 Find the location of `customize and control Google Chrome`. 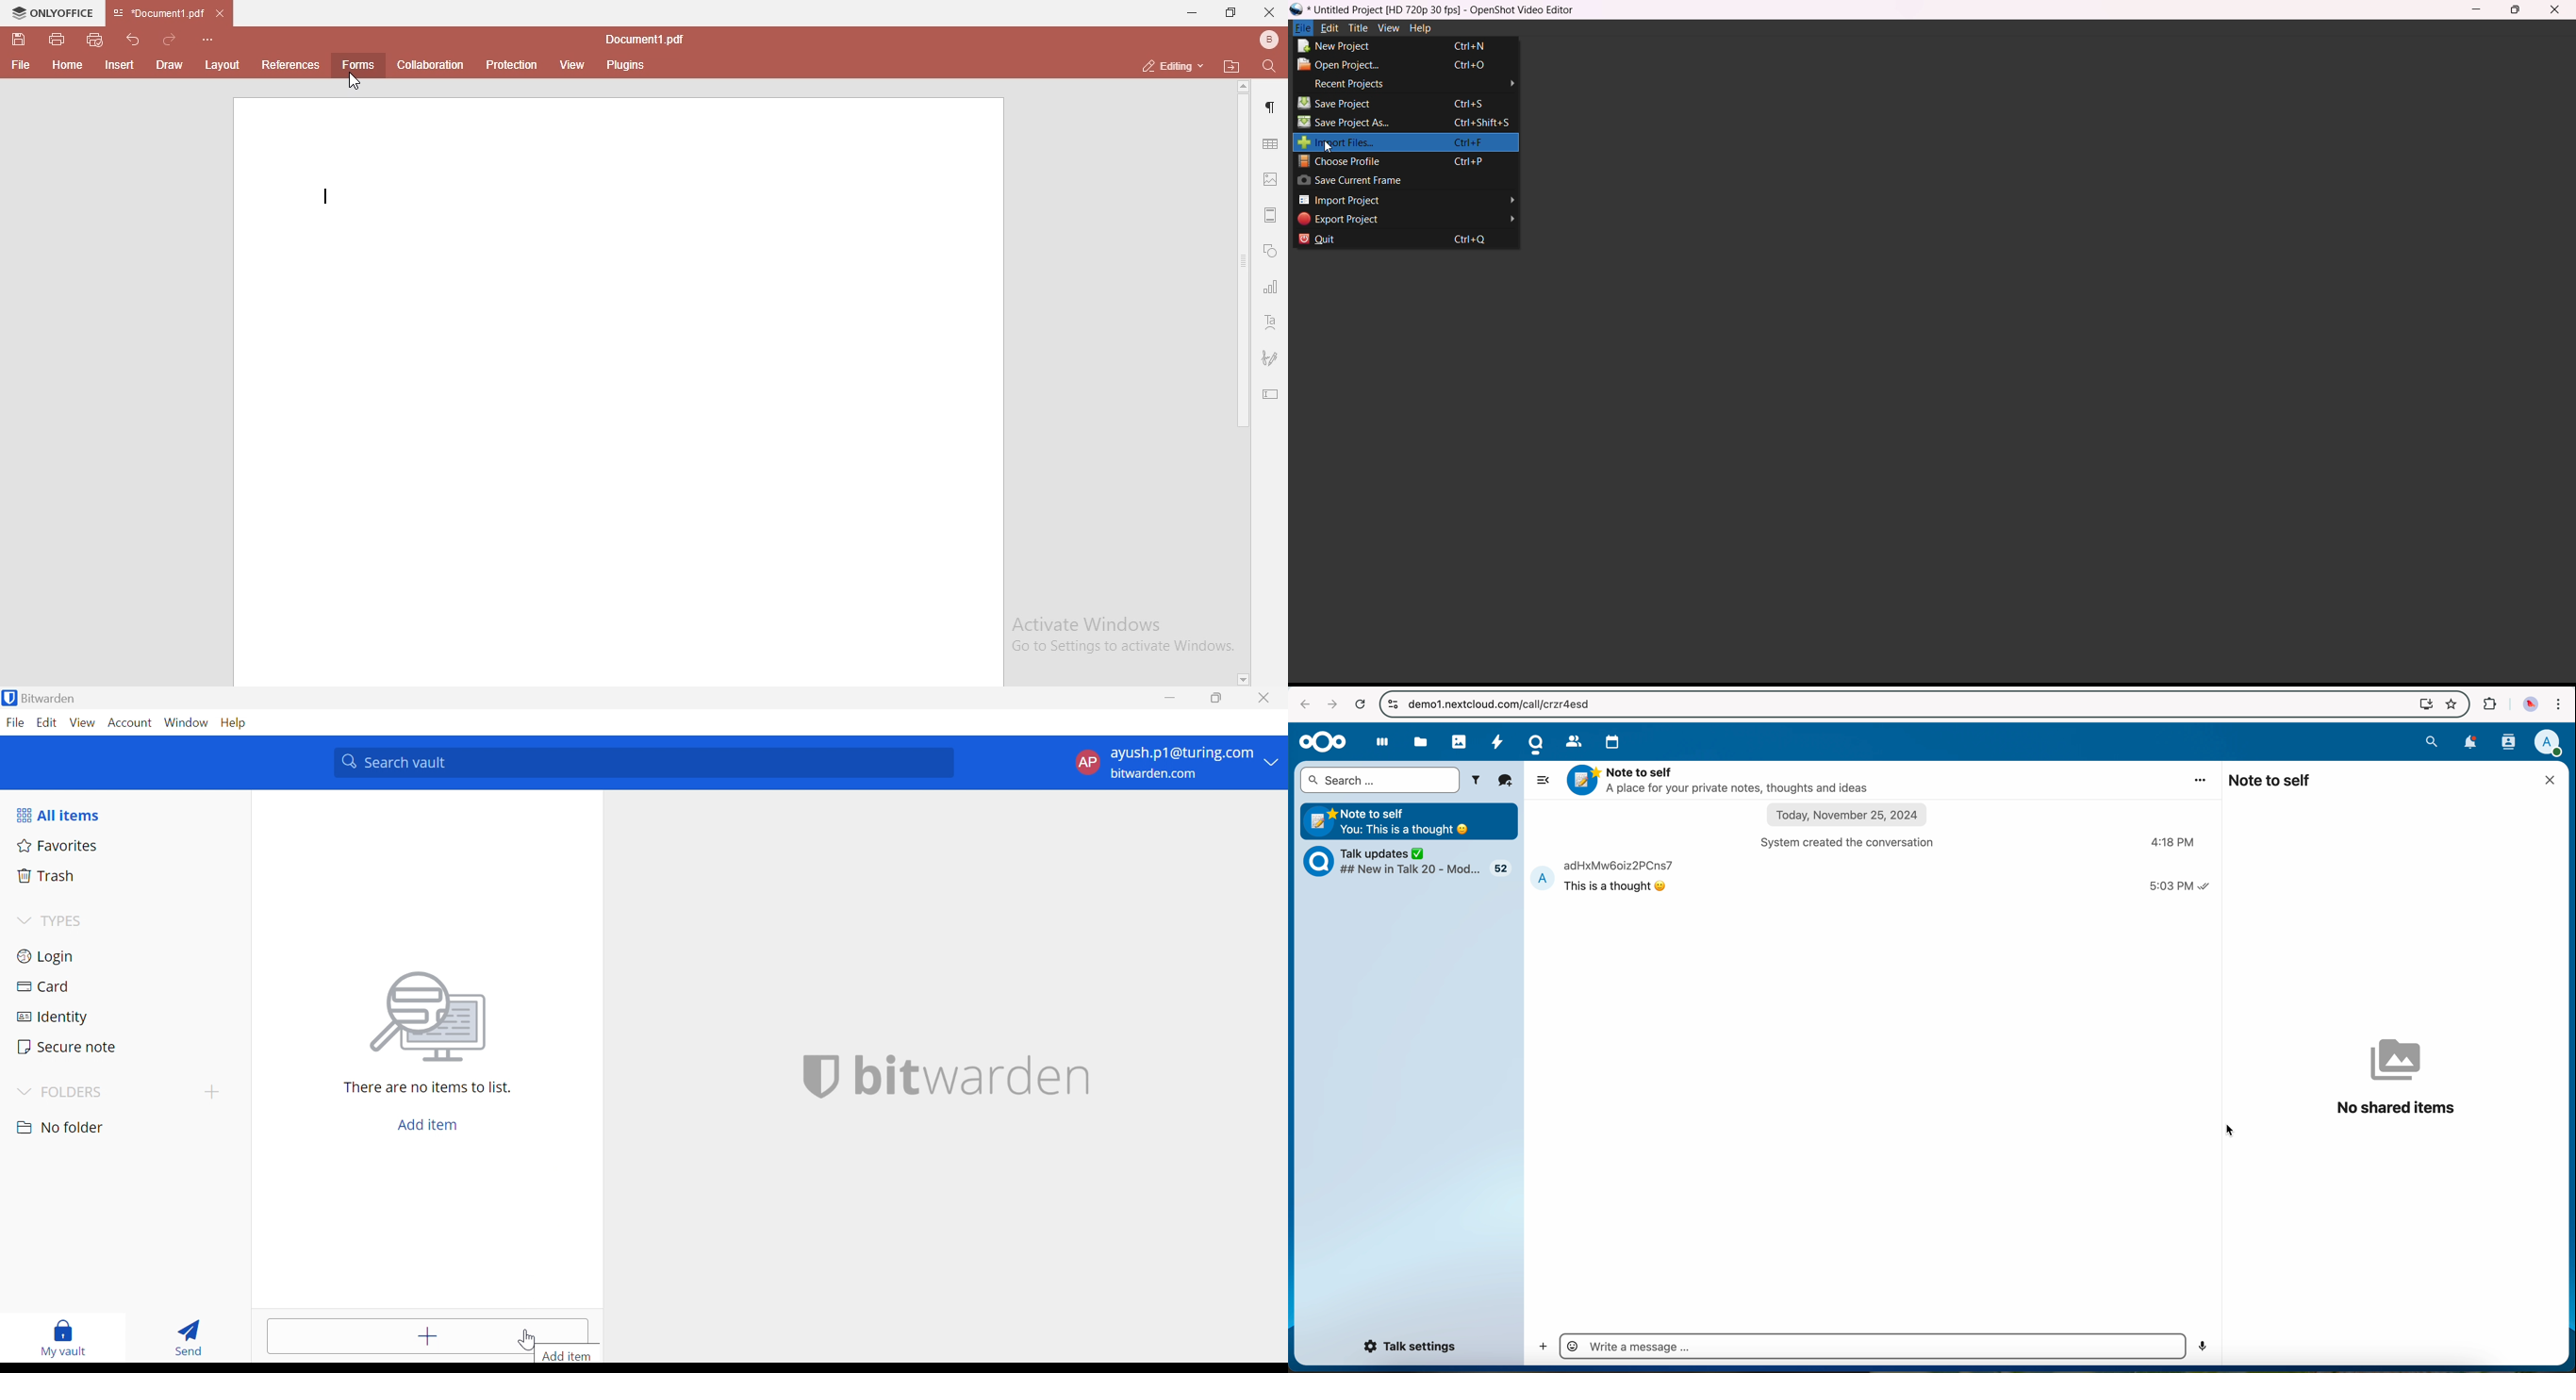

customize and control Google Chrome is located at coordinates (2559, 704).